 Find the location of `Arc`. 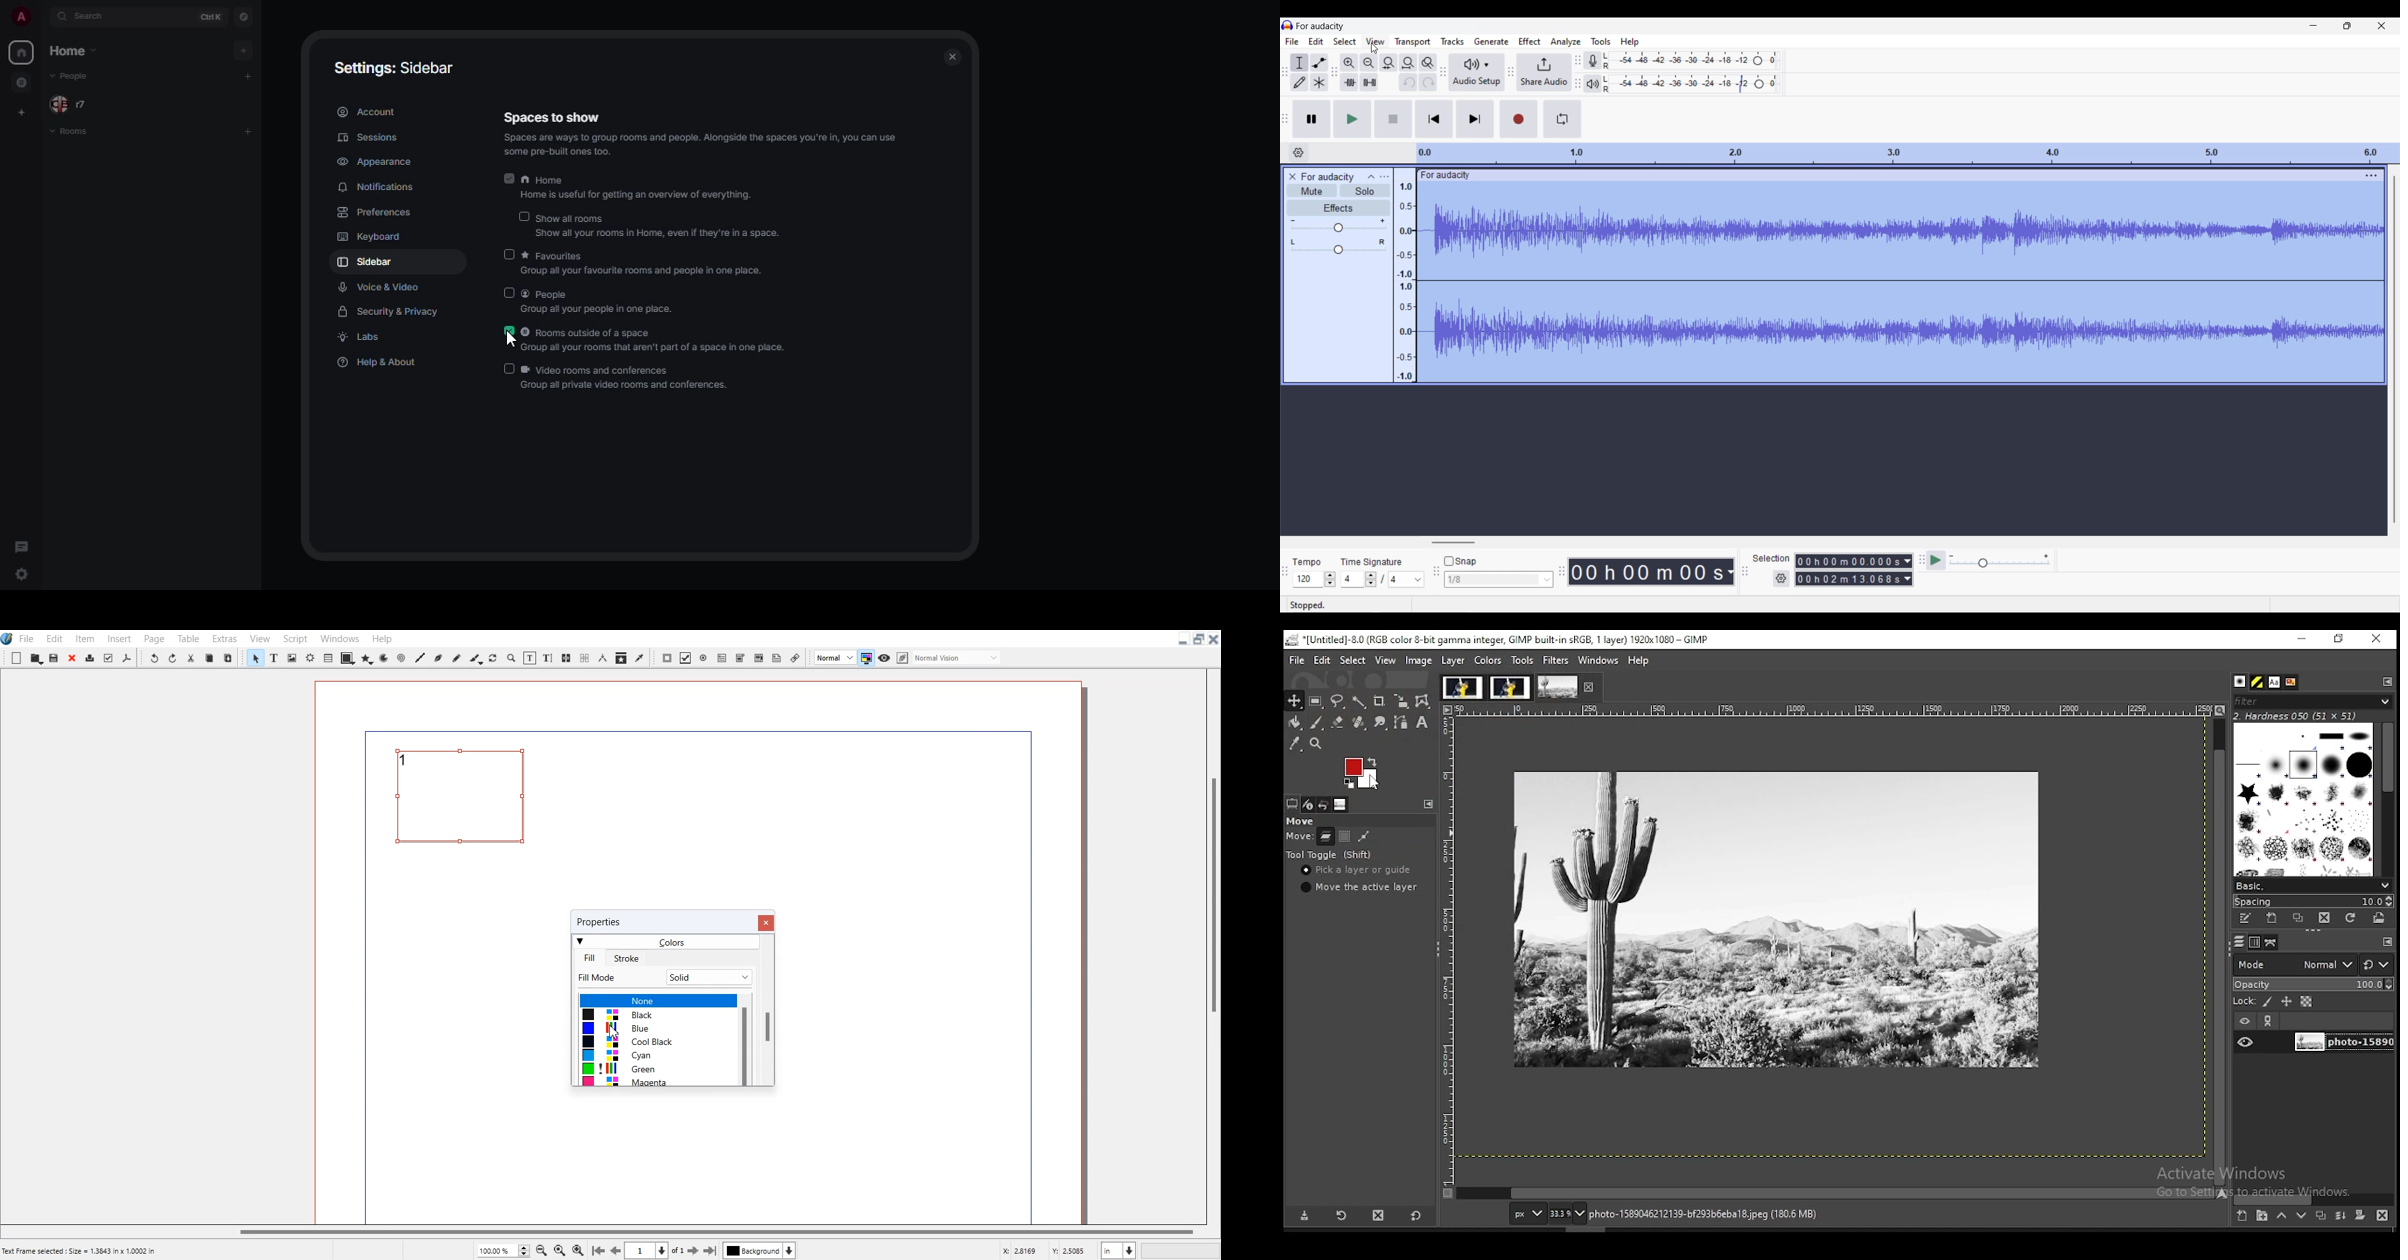

Arc is located at coordinates (384, 657).